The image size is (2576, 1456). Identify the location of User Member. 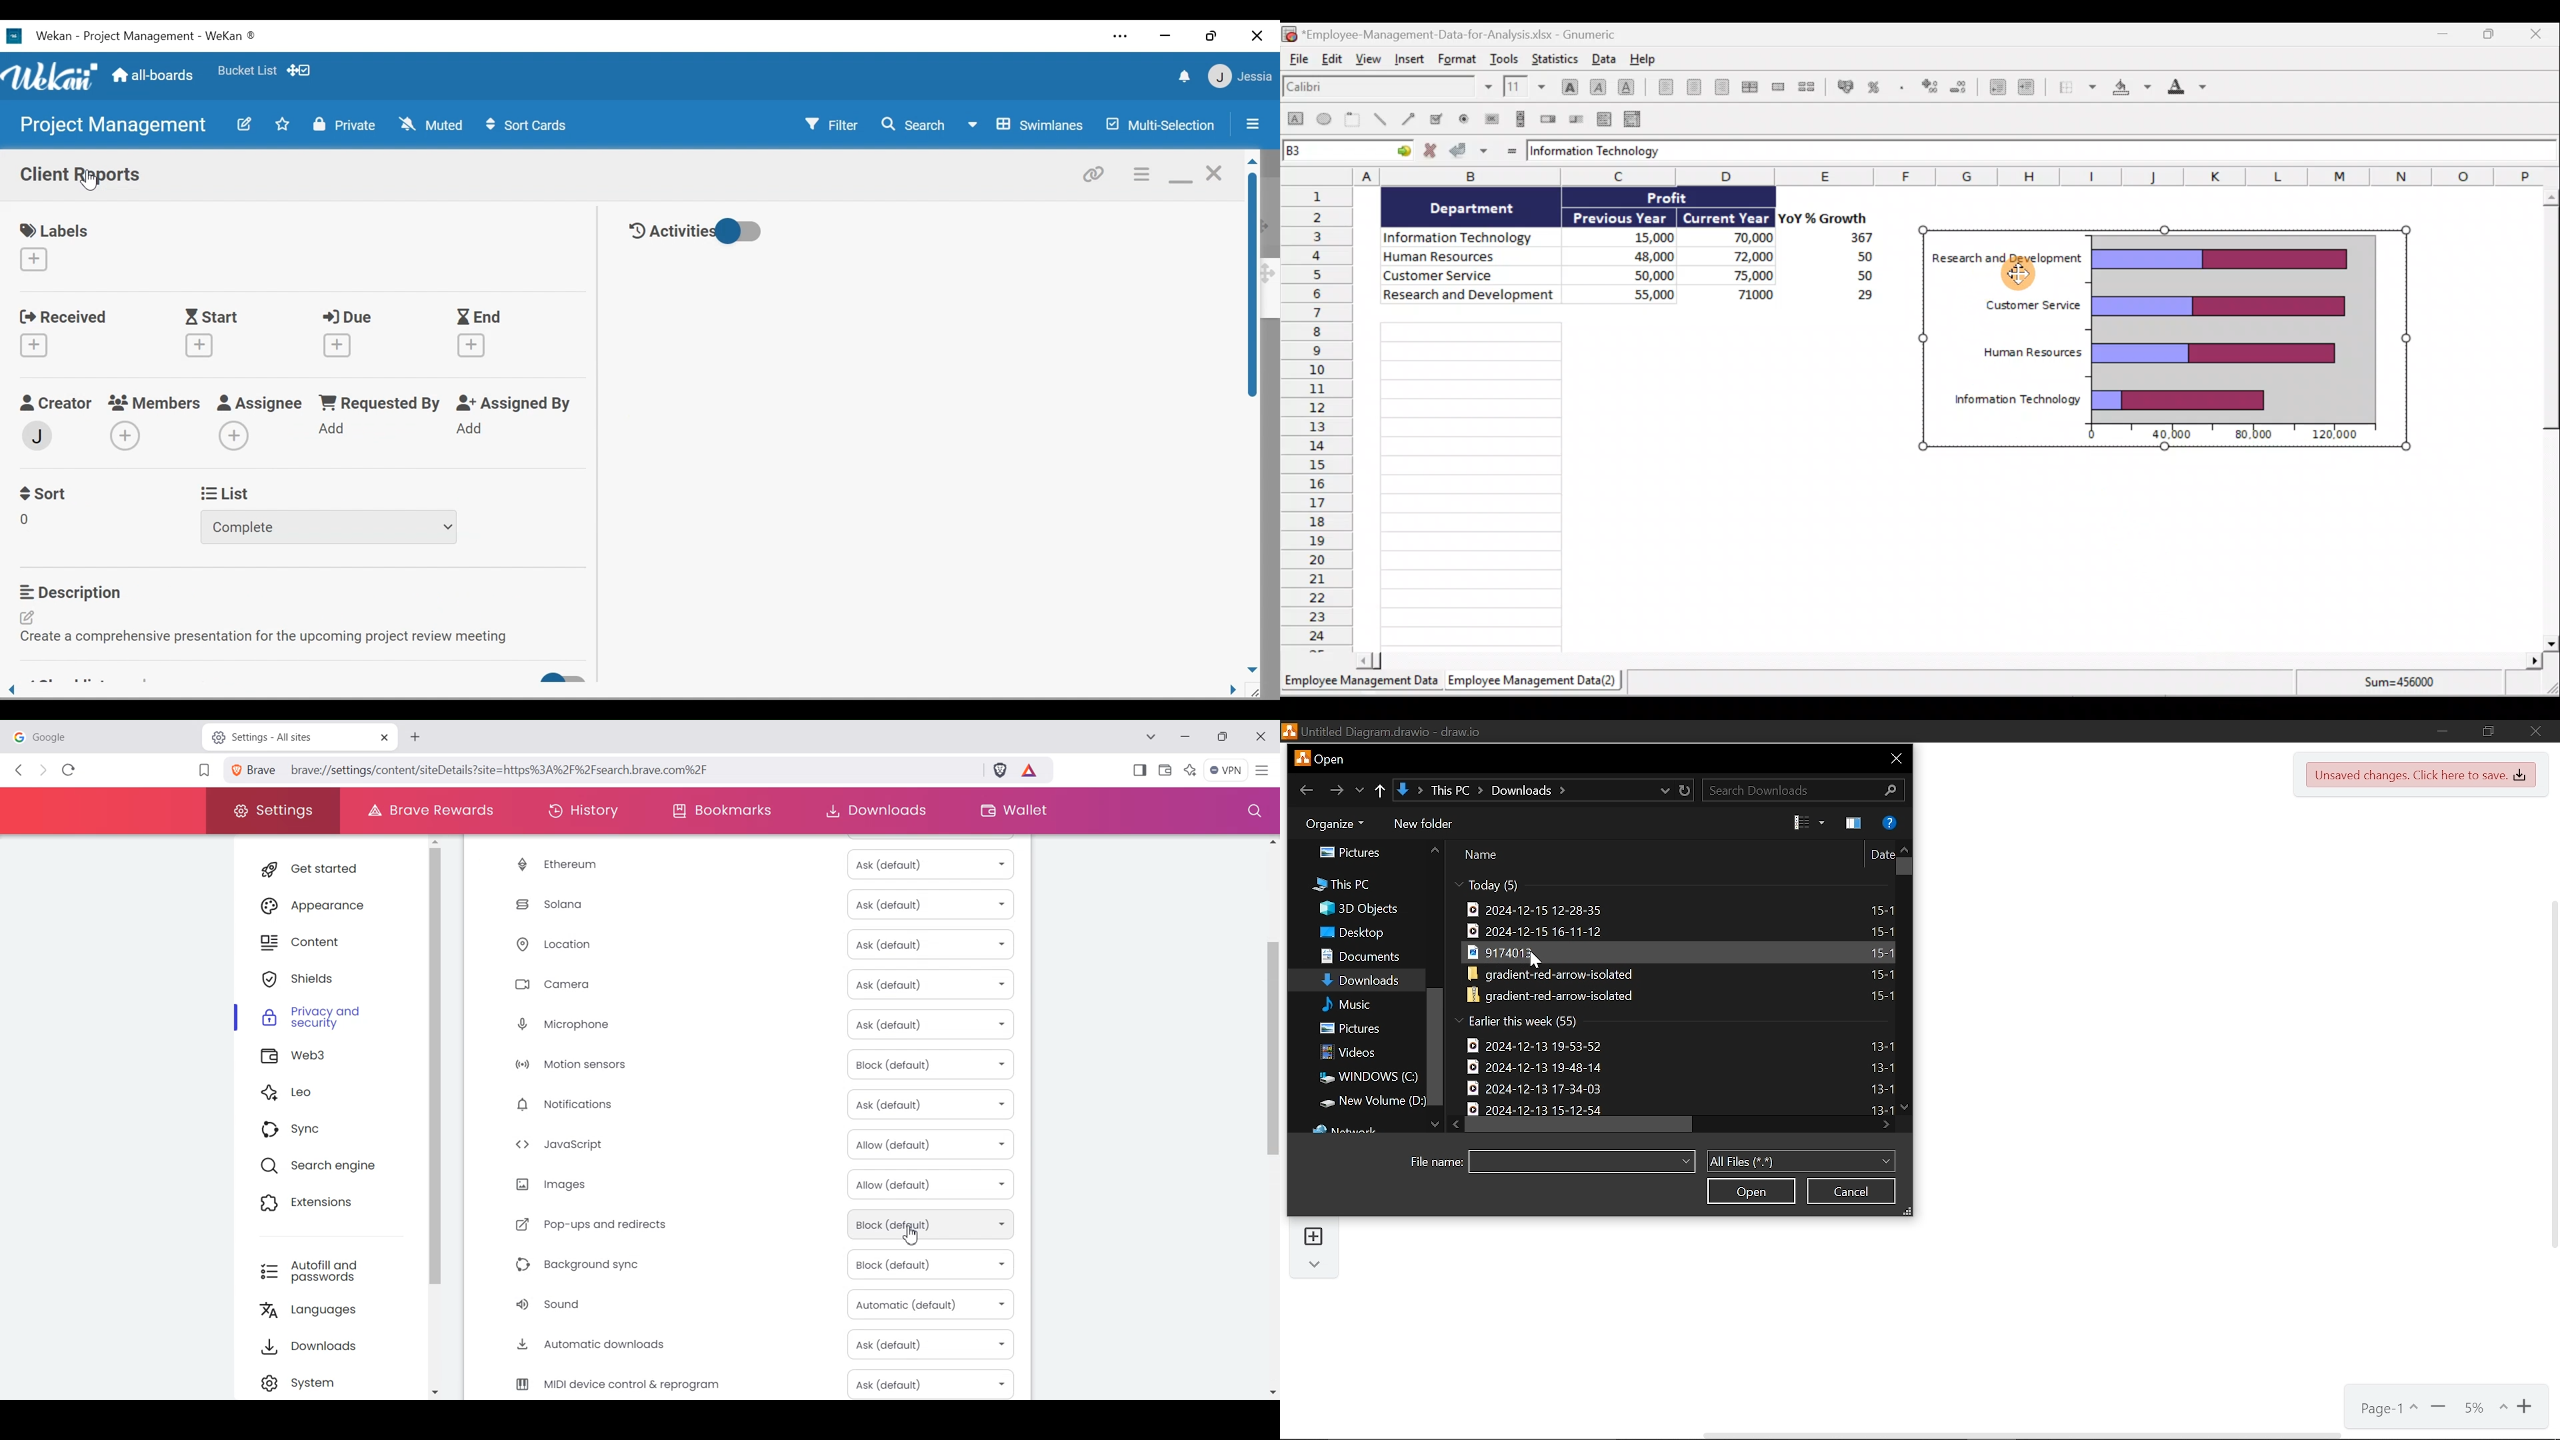
(1241, 75).